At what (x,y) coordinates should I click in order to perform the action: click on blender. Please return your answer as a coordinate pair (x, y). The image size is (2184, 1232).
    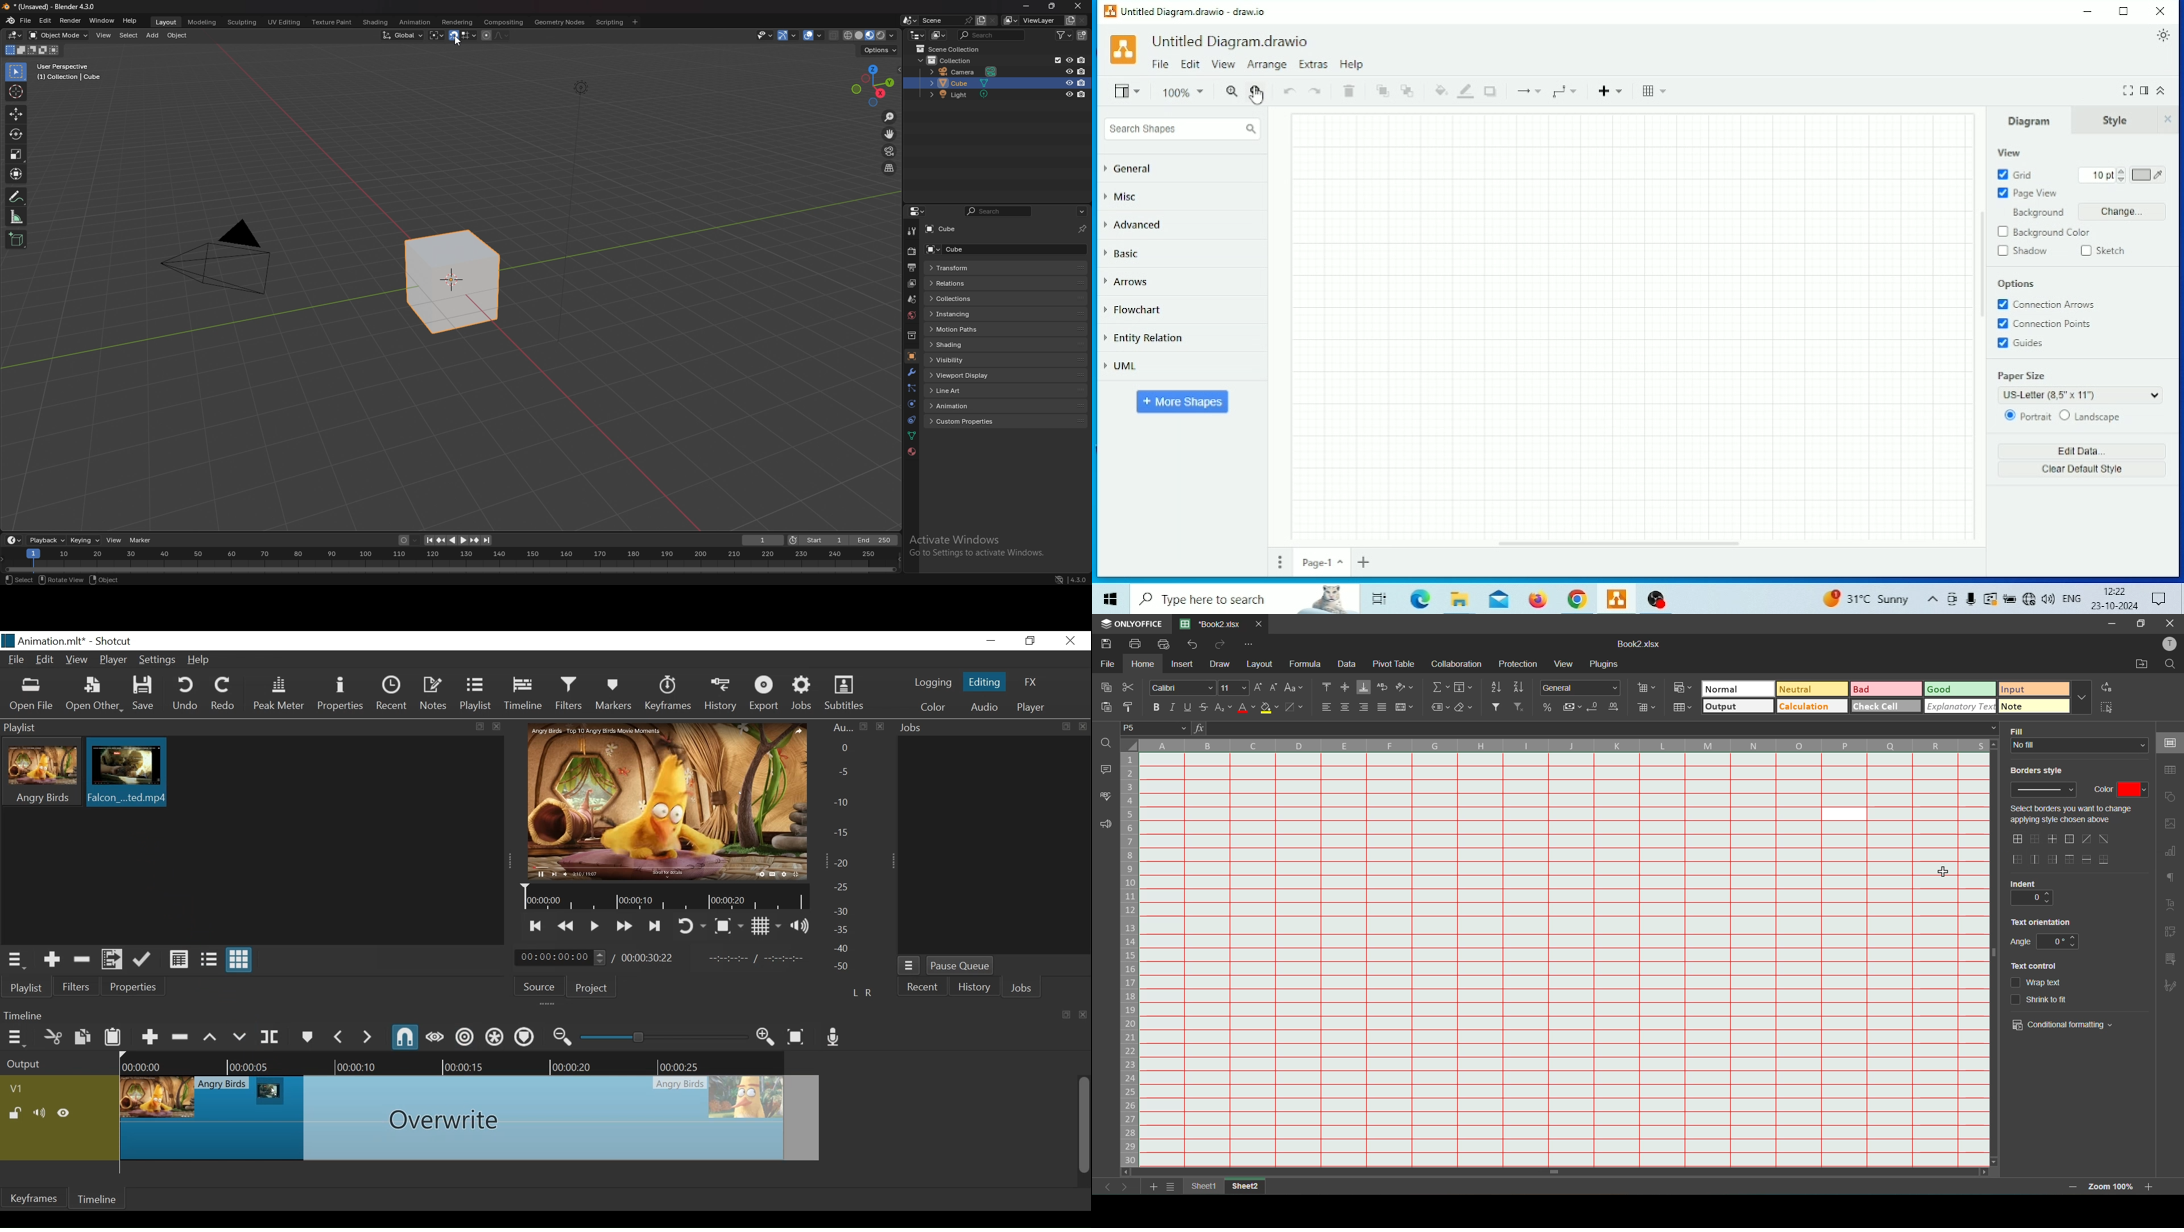
    Looking at the image, I should click on (11, 20).